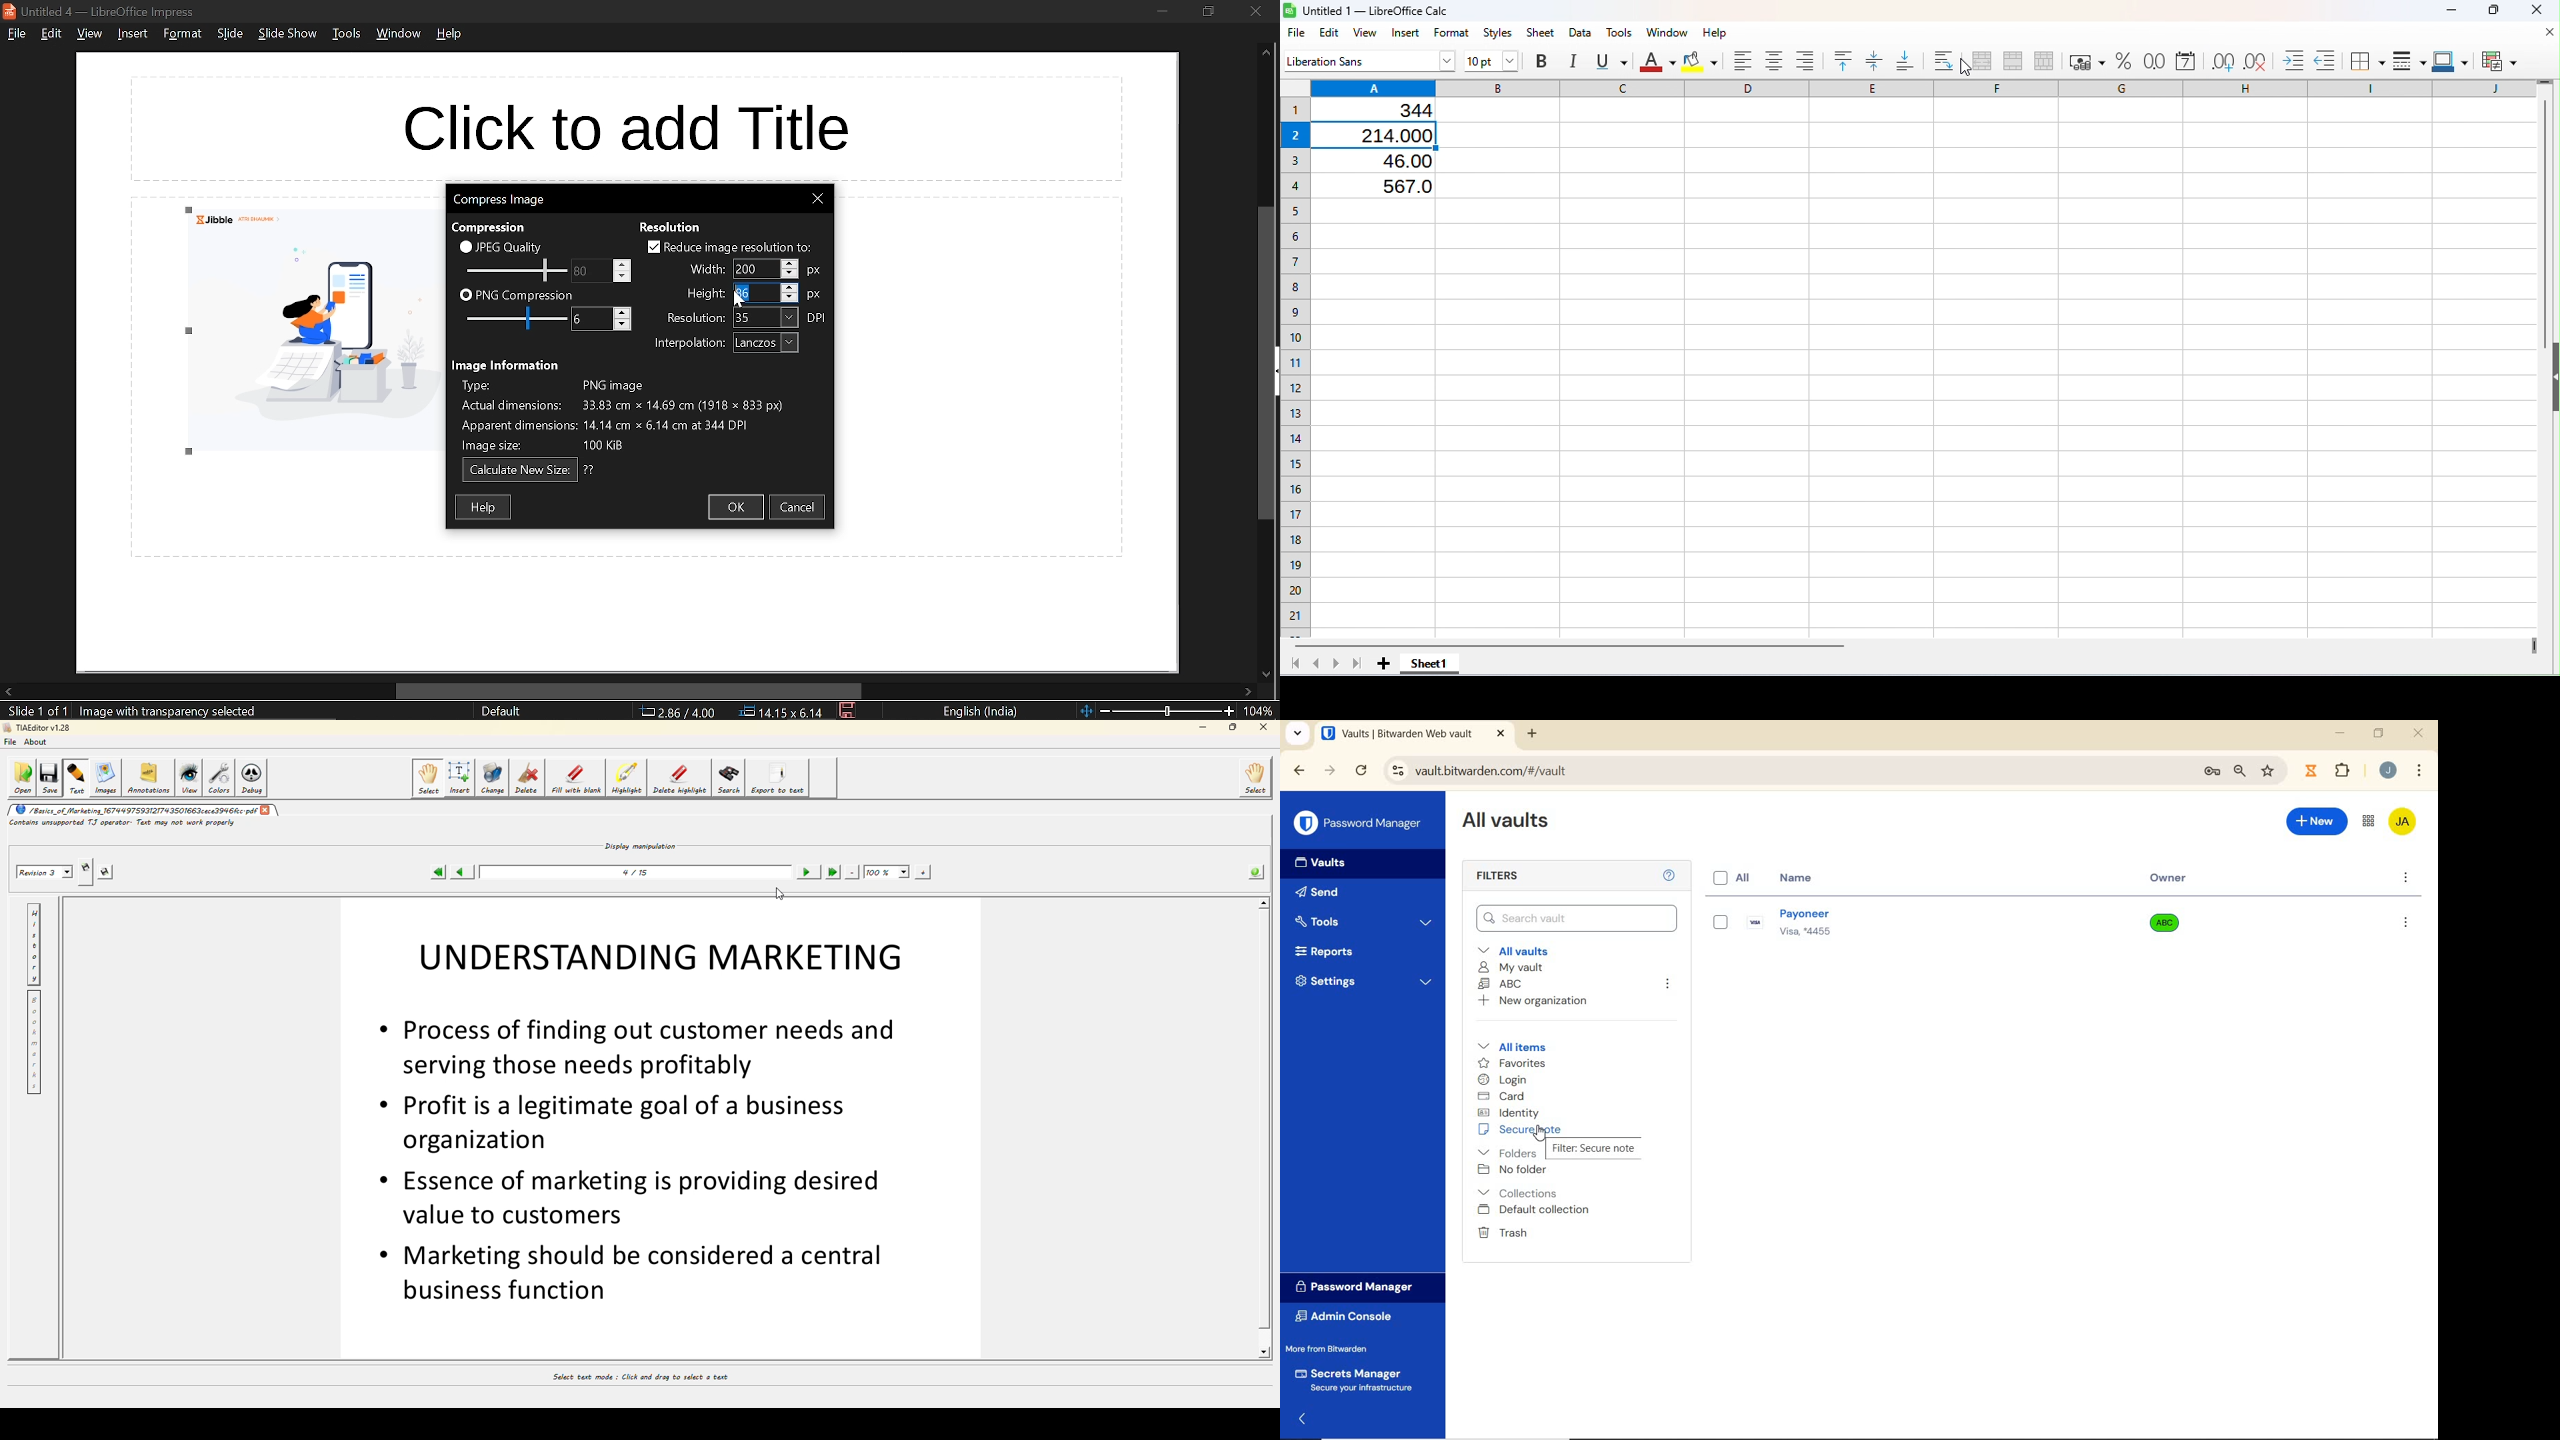  What do you see at coordinates (1361, 1288) in the screenshot?
I see `Password Manager` at bounding box center [1361, 1288].